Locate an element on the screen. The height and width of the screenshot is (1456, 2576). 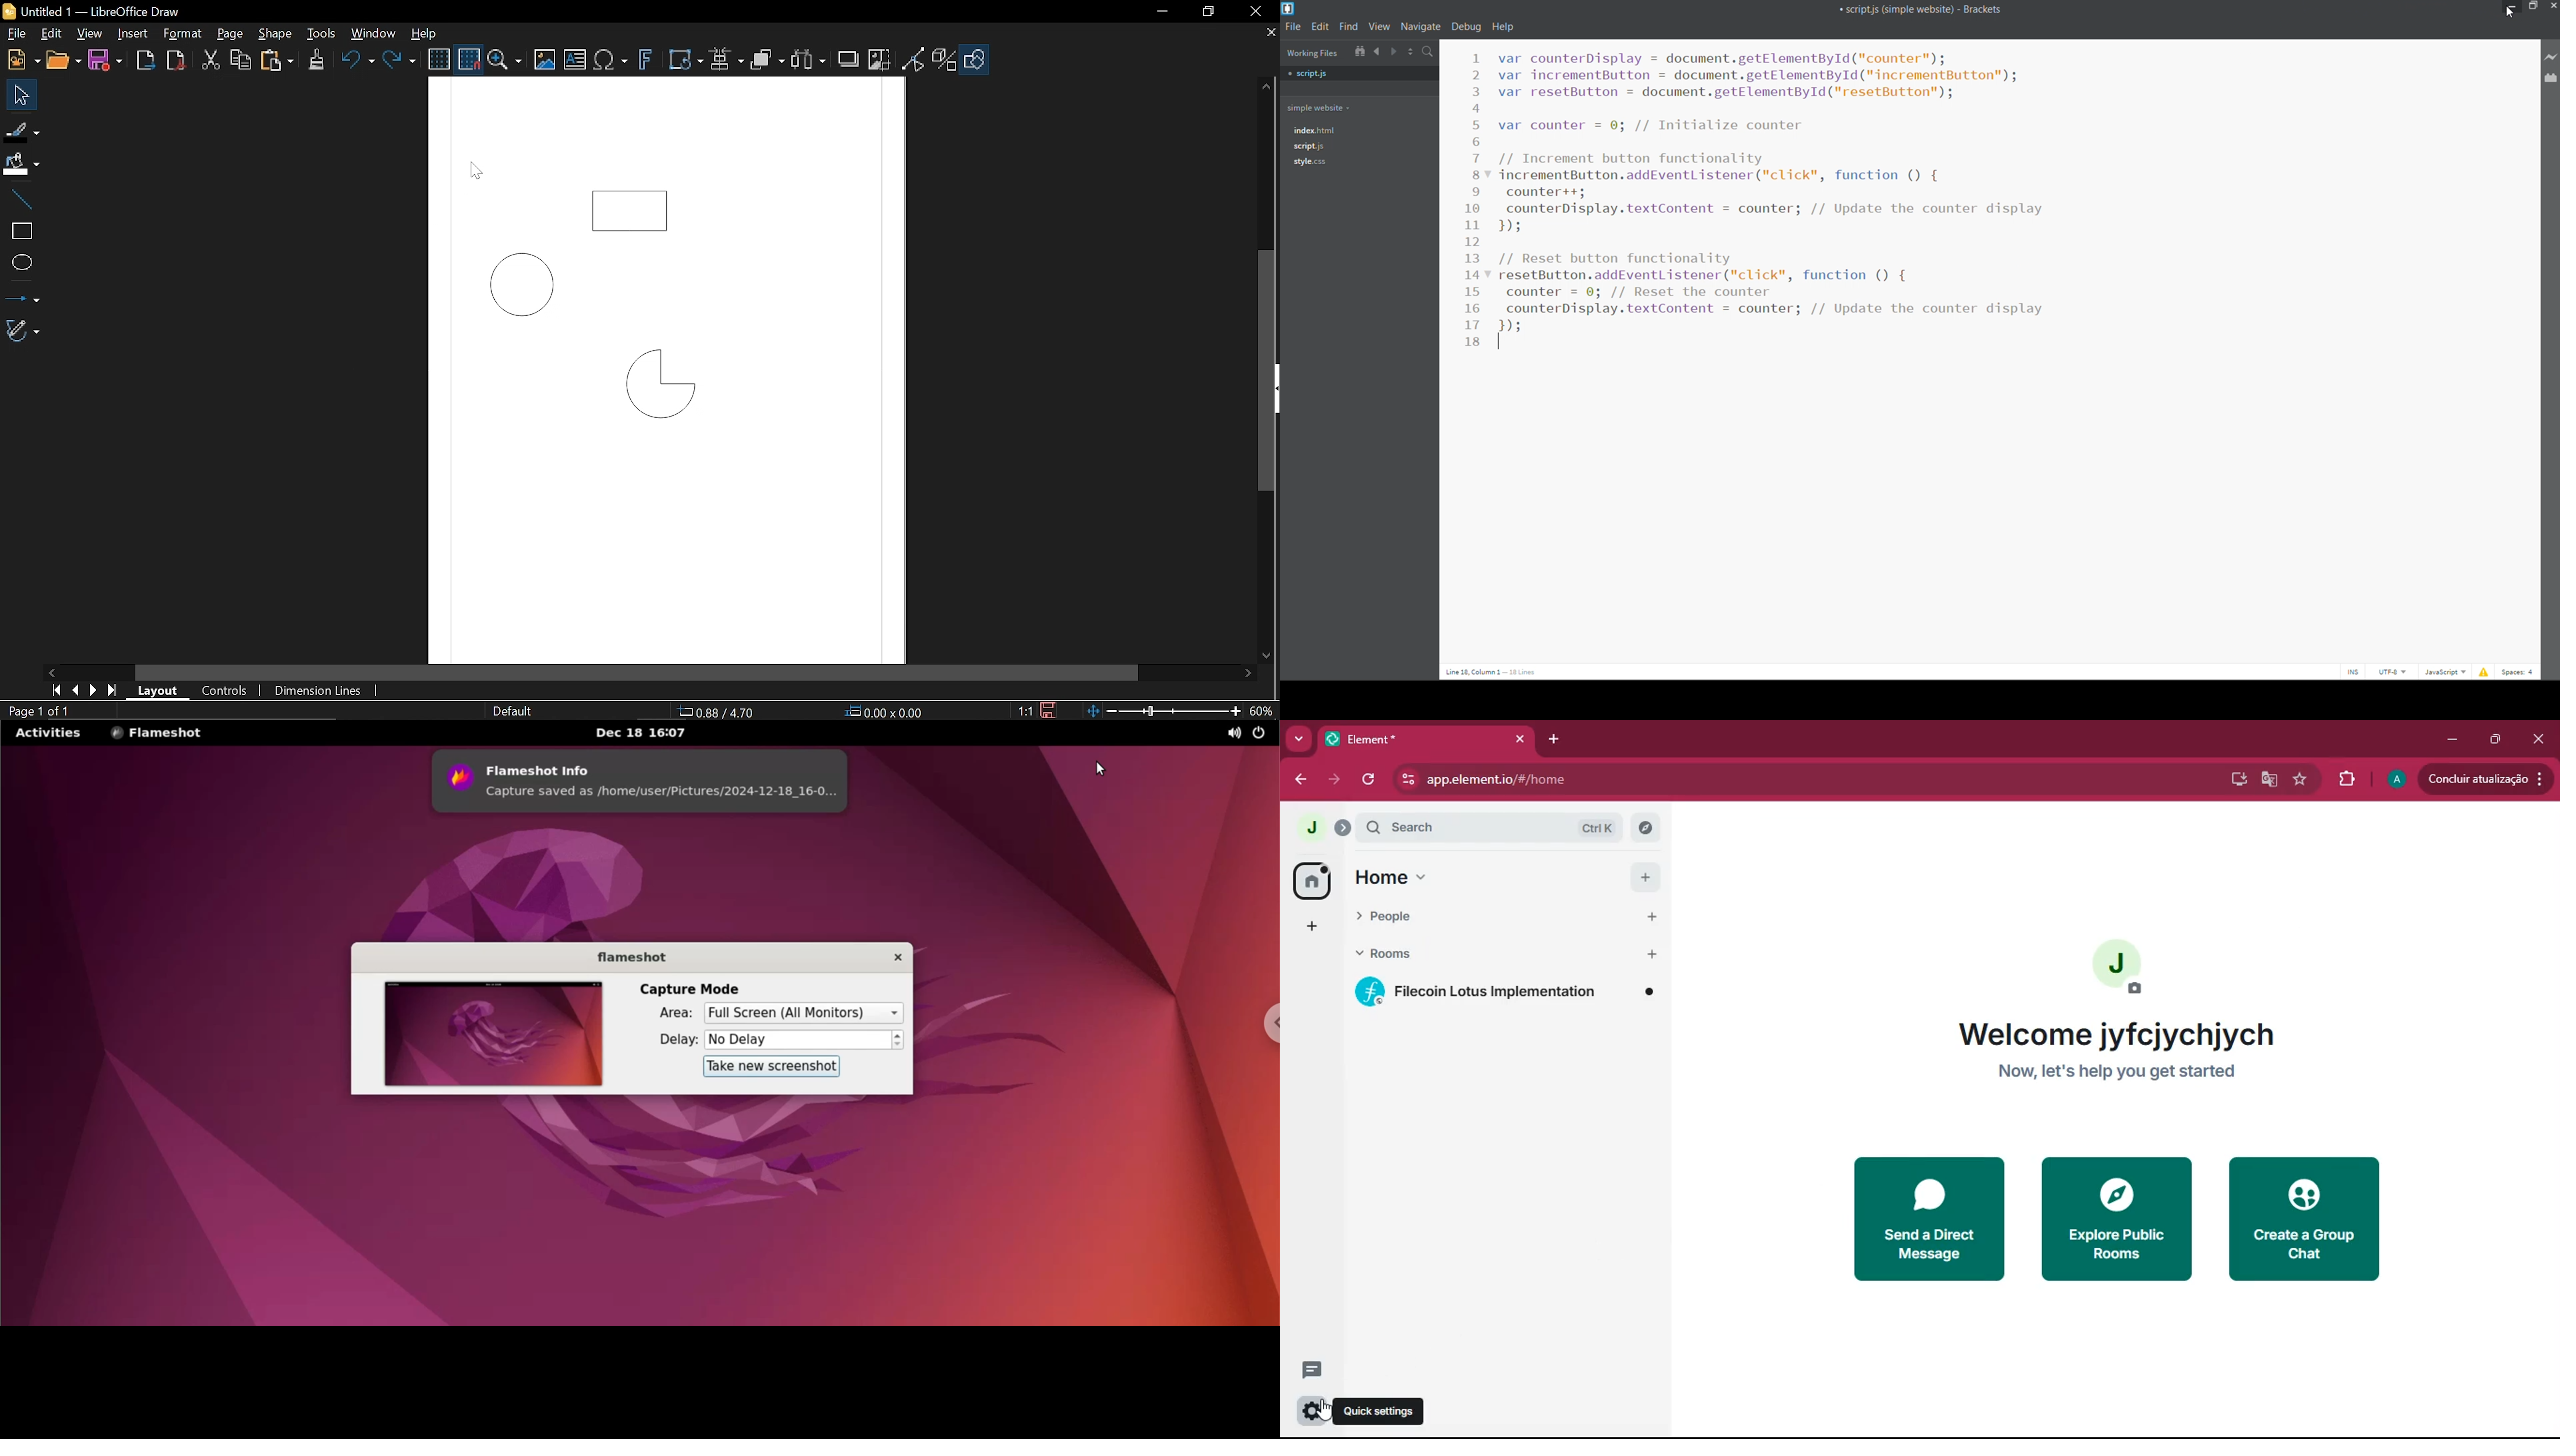
Ellips is located at coordinates (20, 262).